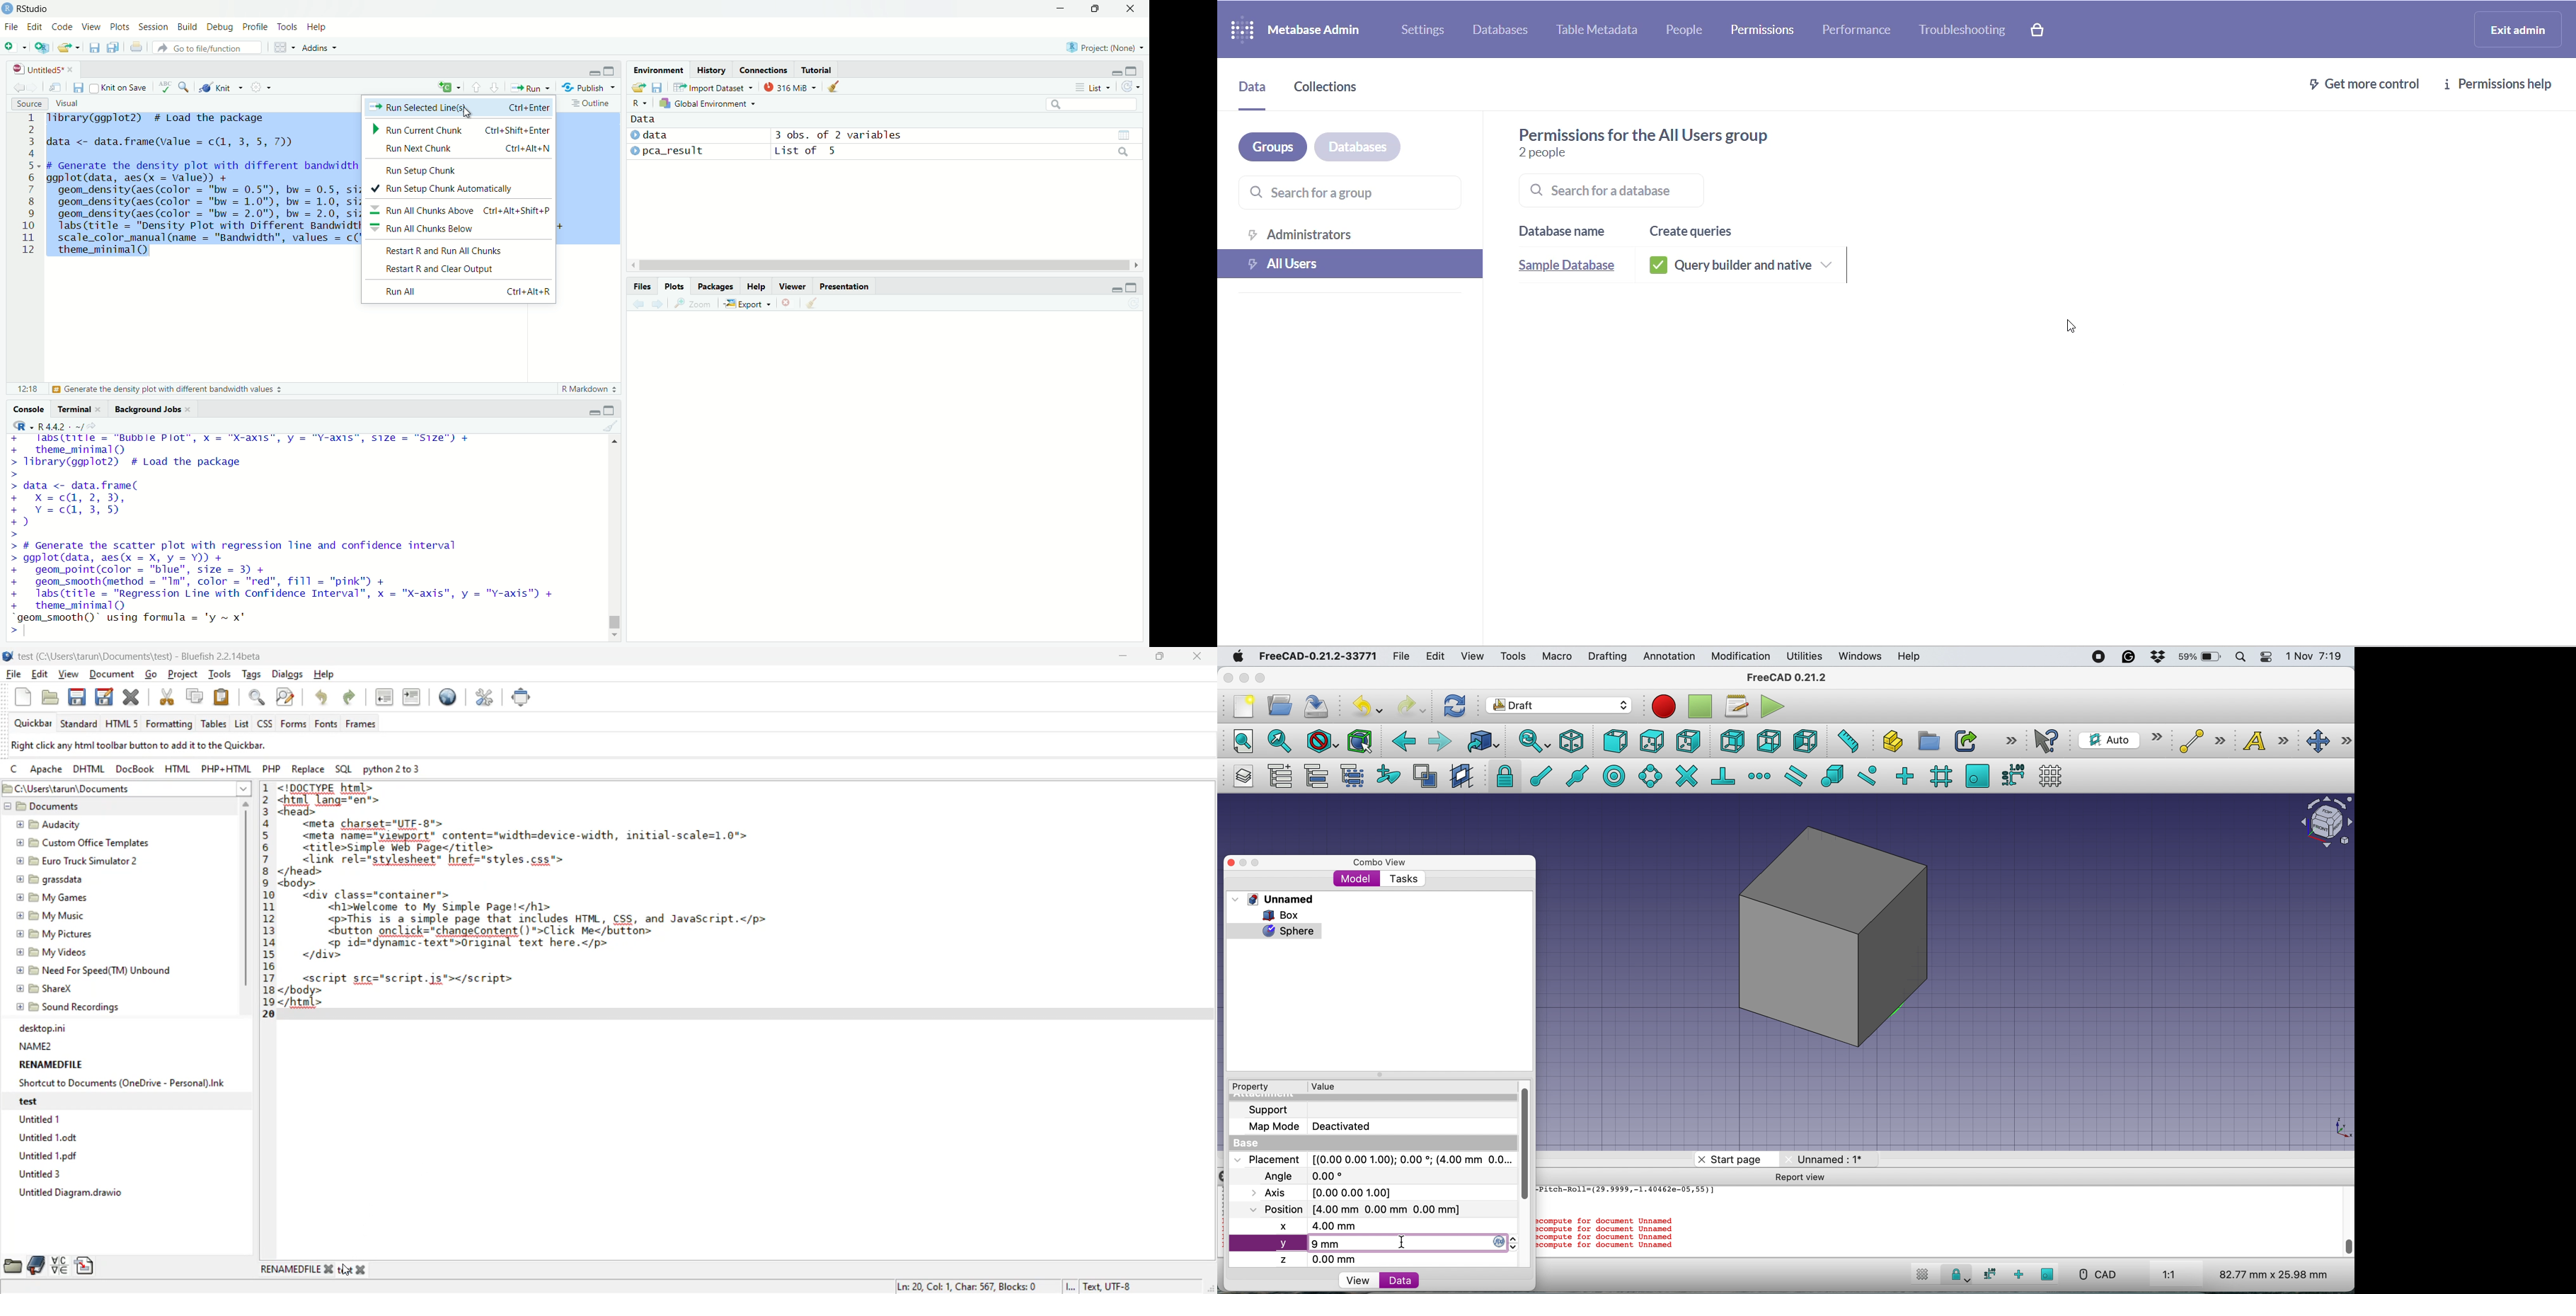 The width and height of the screenshot is (2576, 1316). What do you see at coordinates (1978, 775) in the screenshot?
I see `snap working plane` at bounding box center [1978, 775].